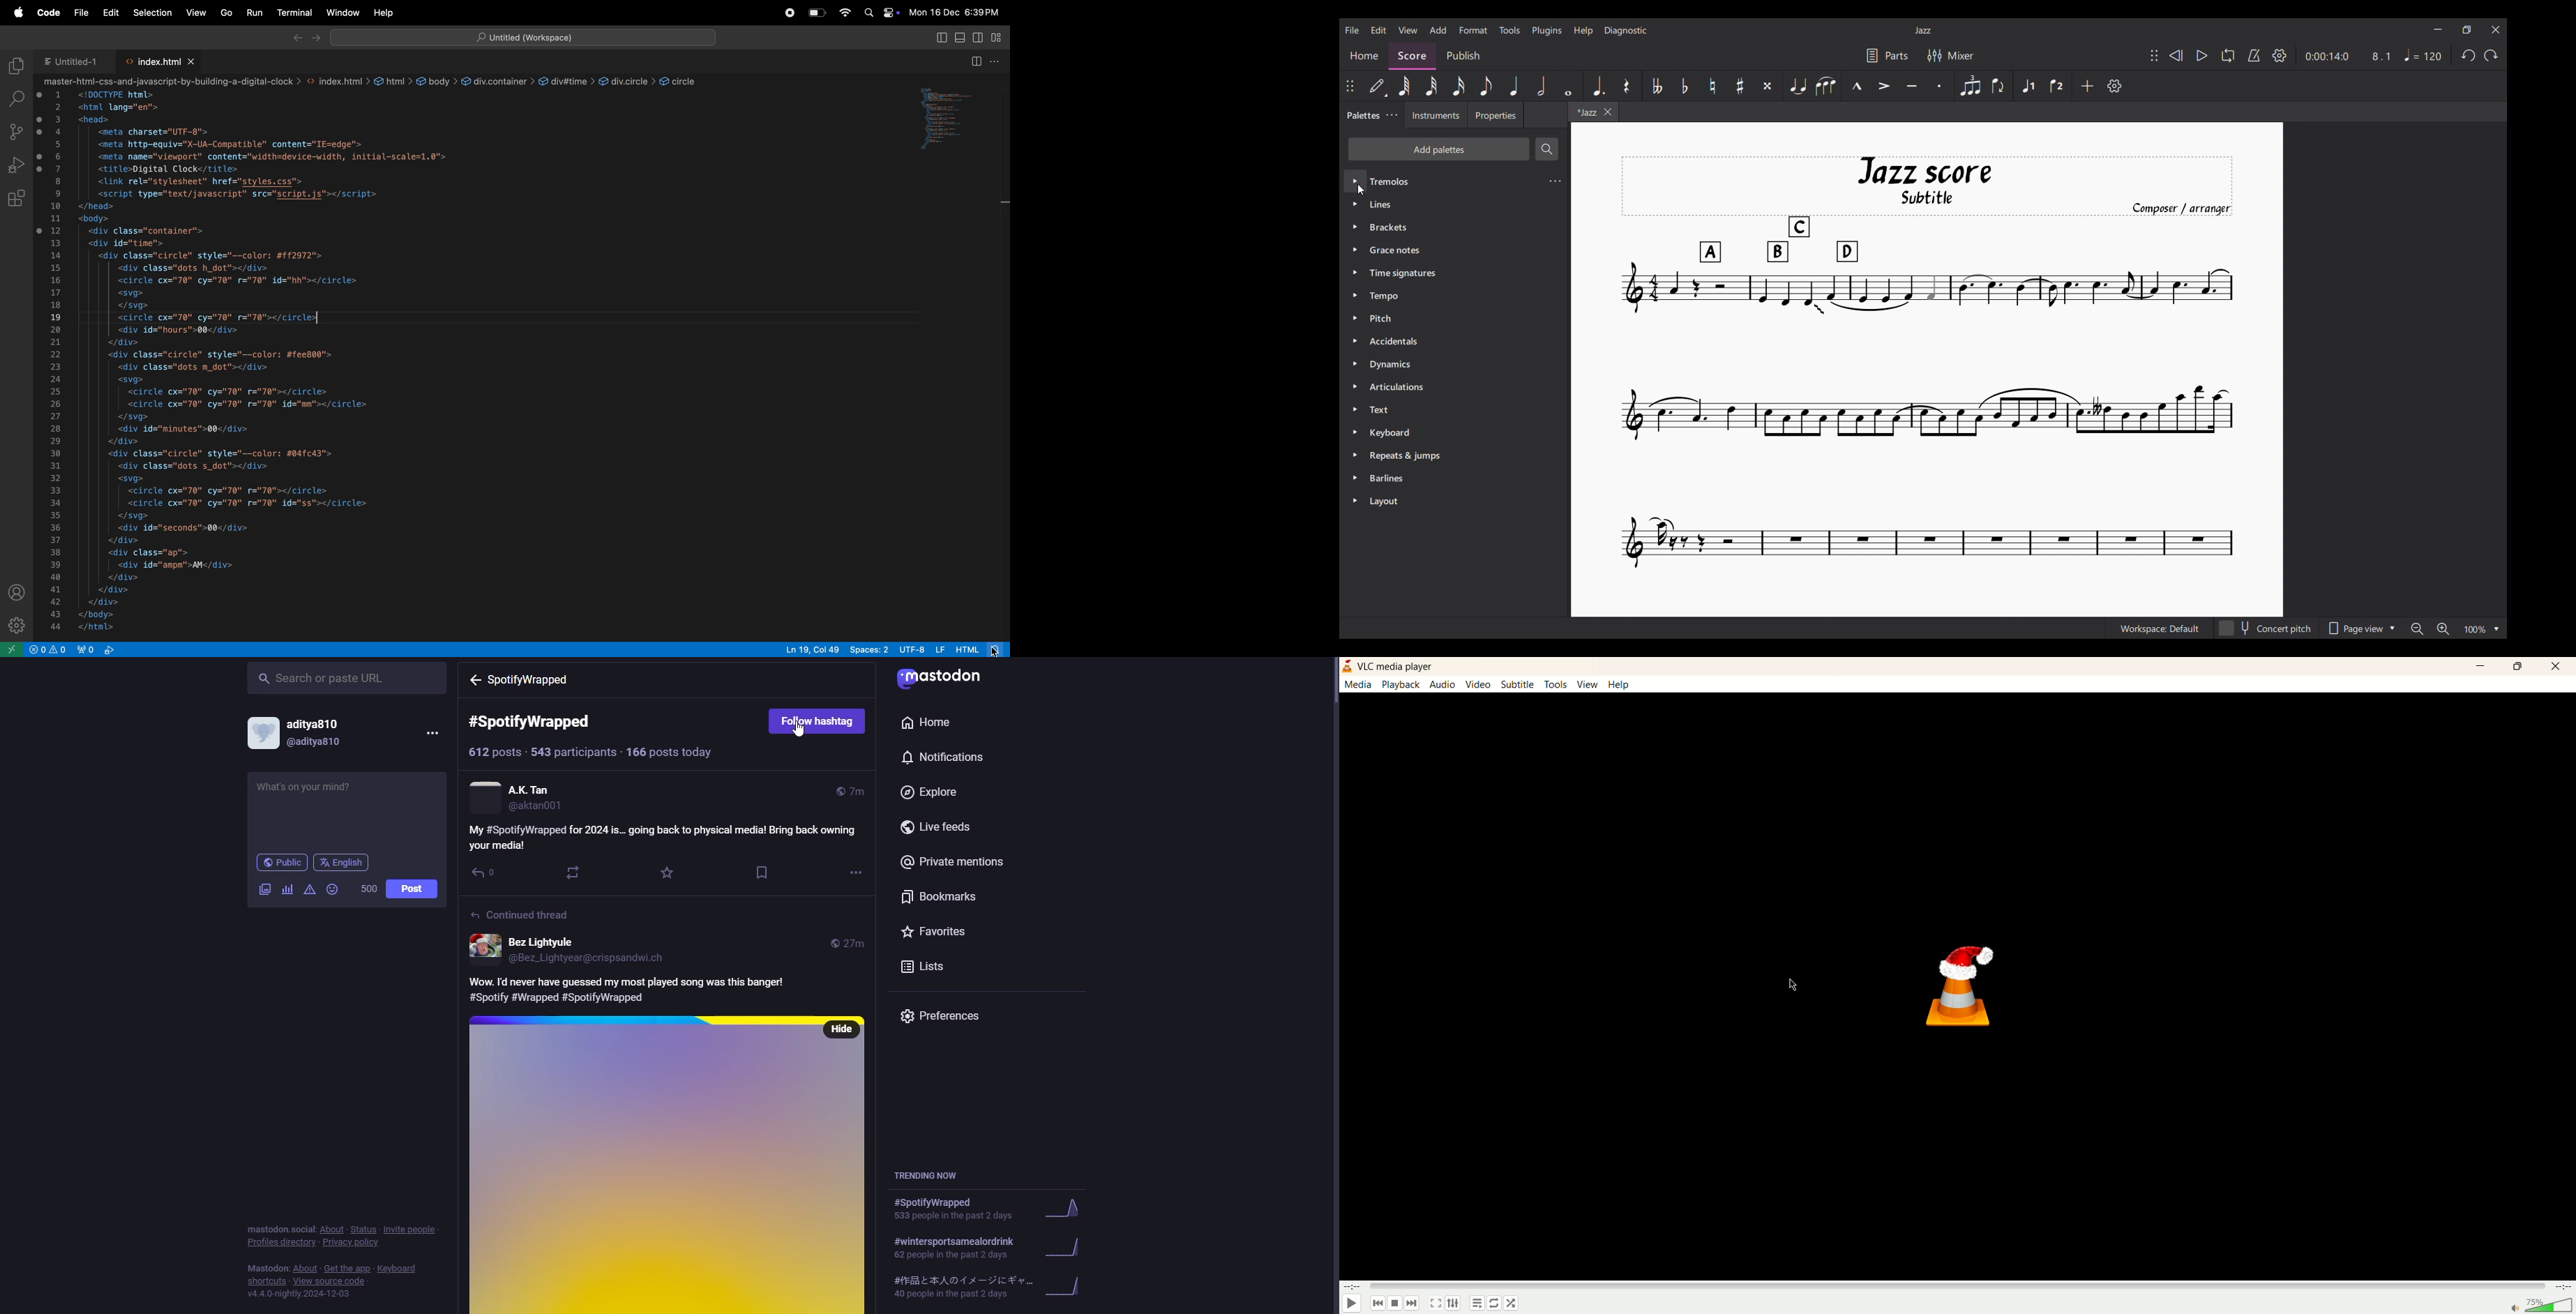  I want to click on hashtag, so click(525, 680).